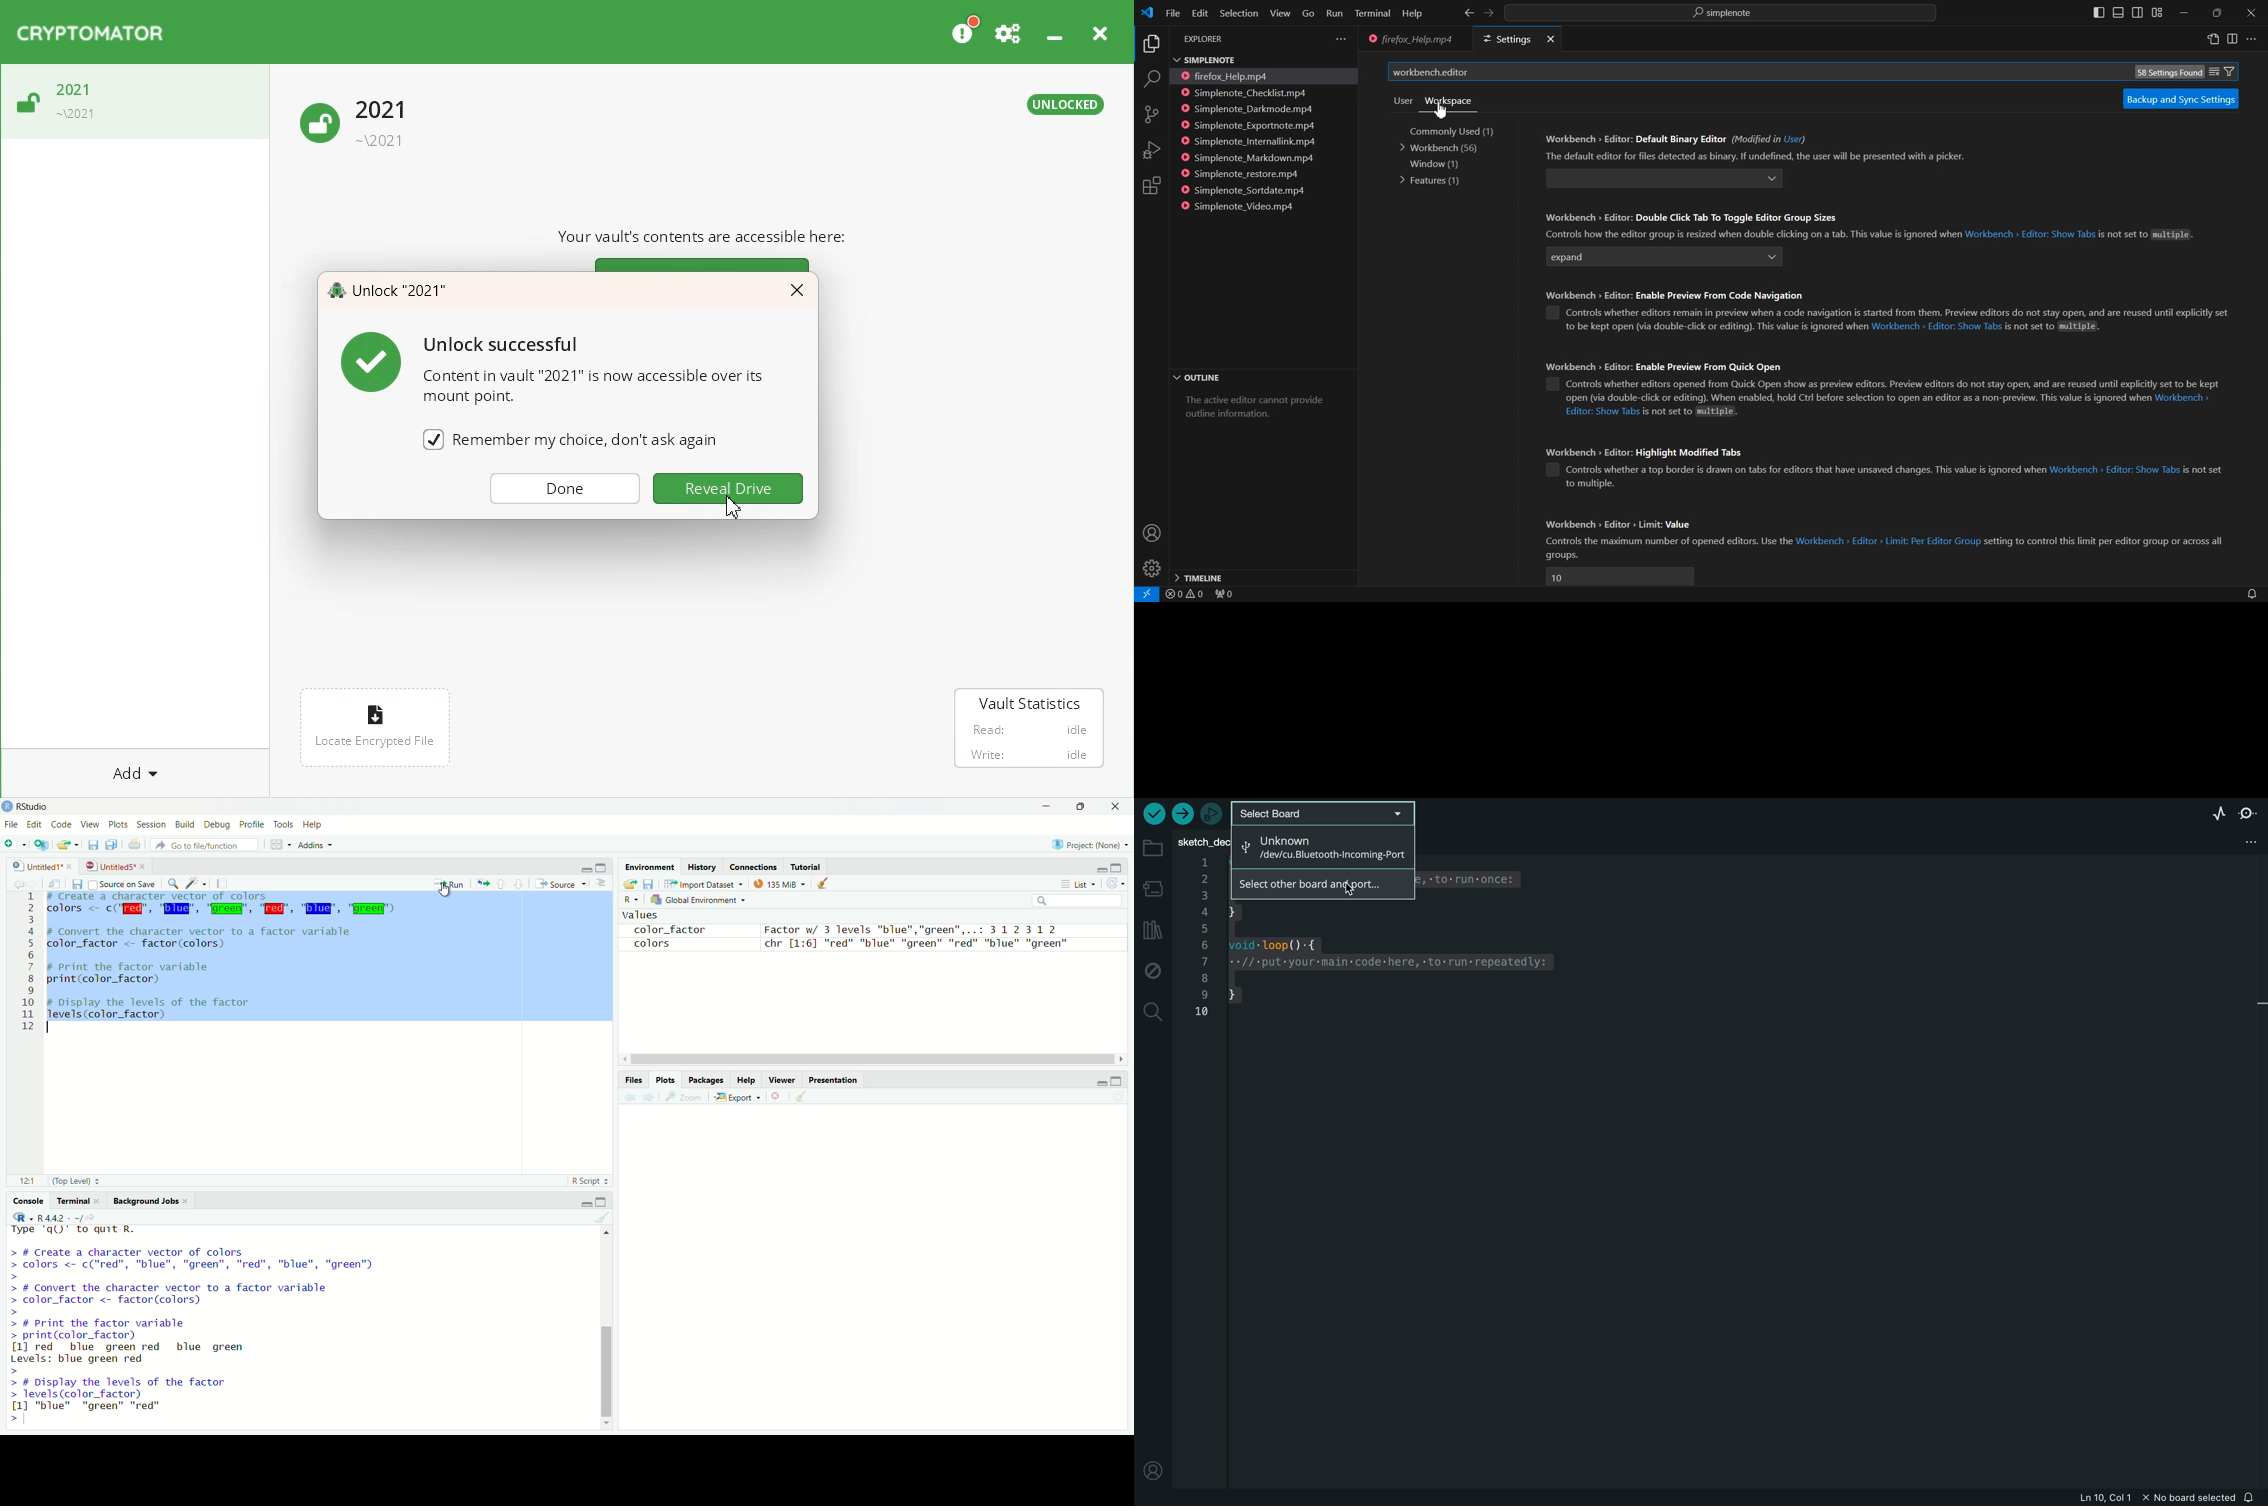 This screenshot has width=2268, height=1512. What do you see at coordinates (834, 1079) in the screenshot?
I see `Presentation` at bounding box center [834, 1079].